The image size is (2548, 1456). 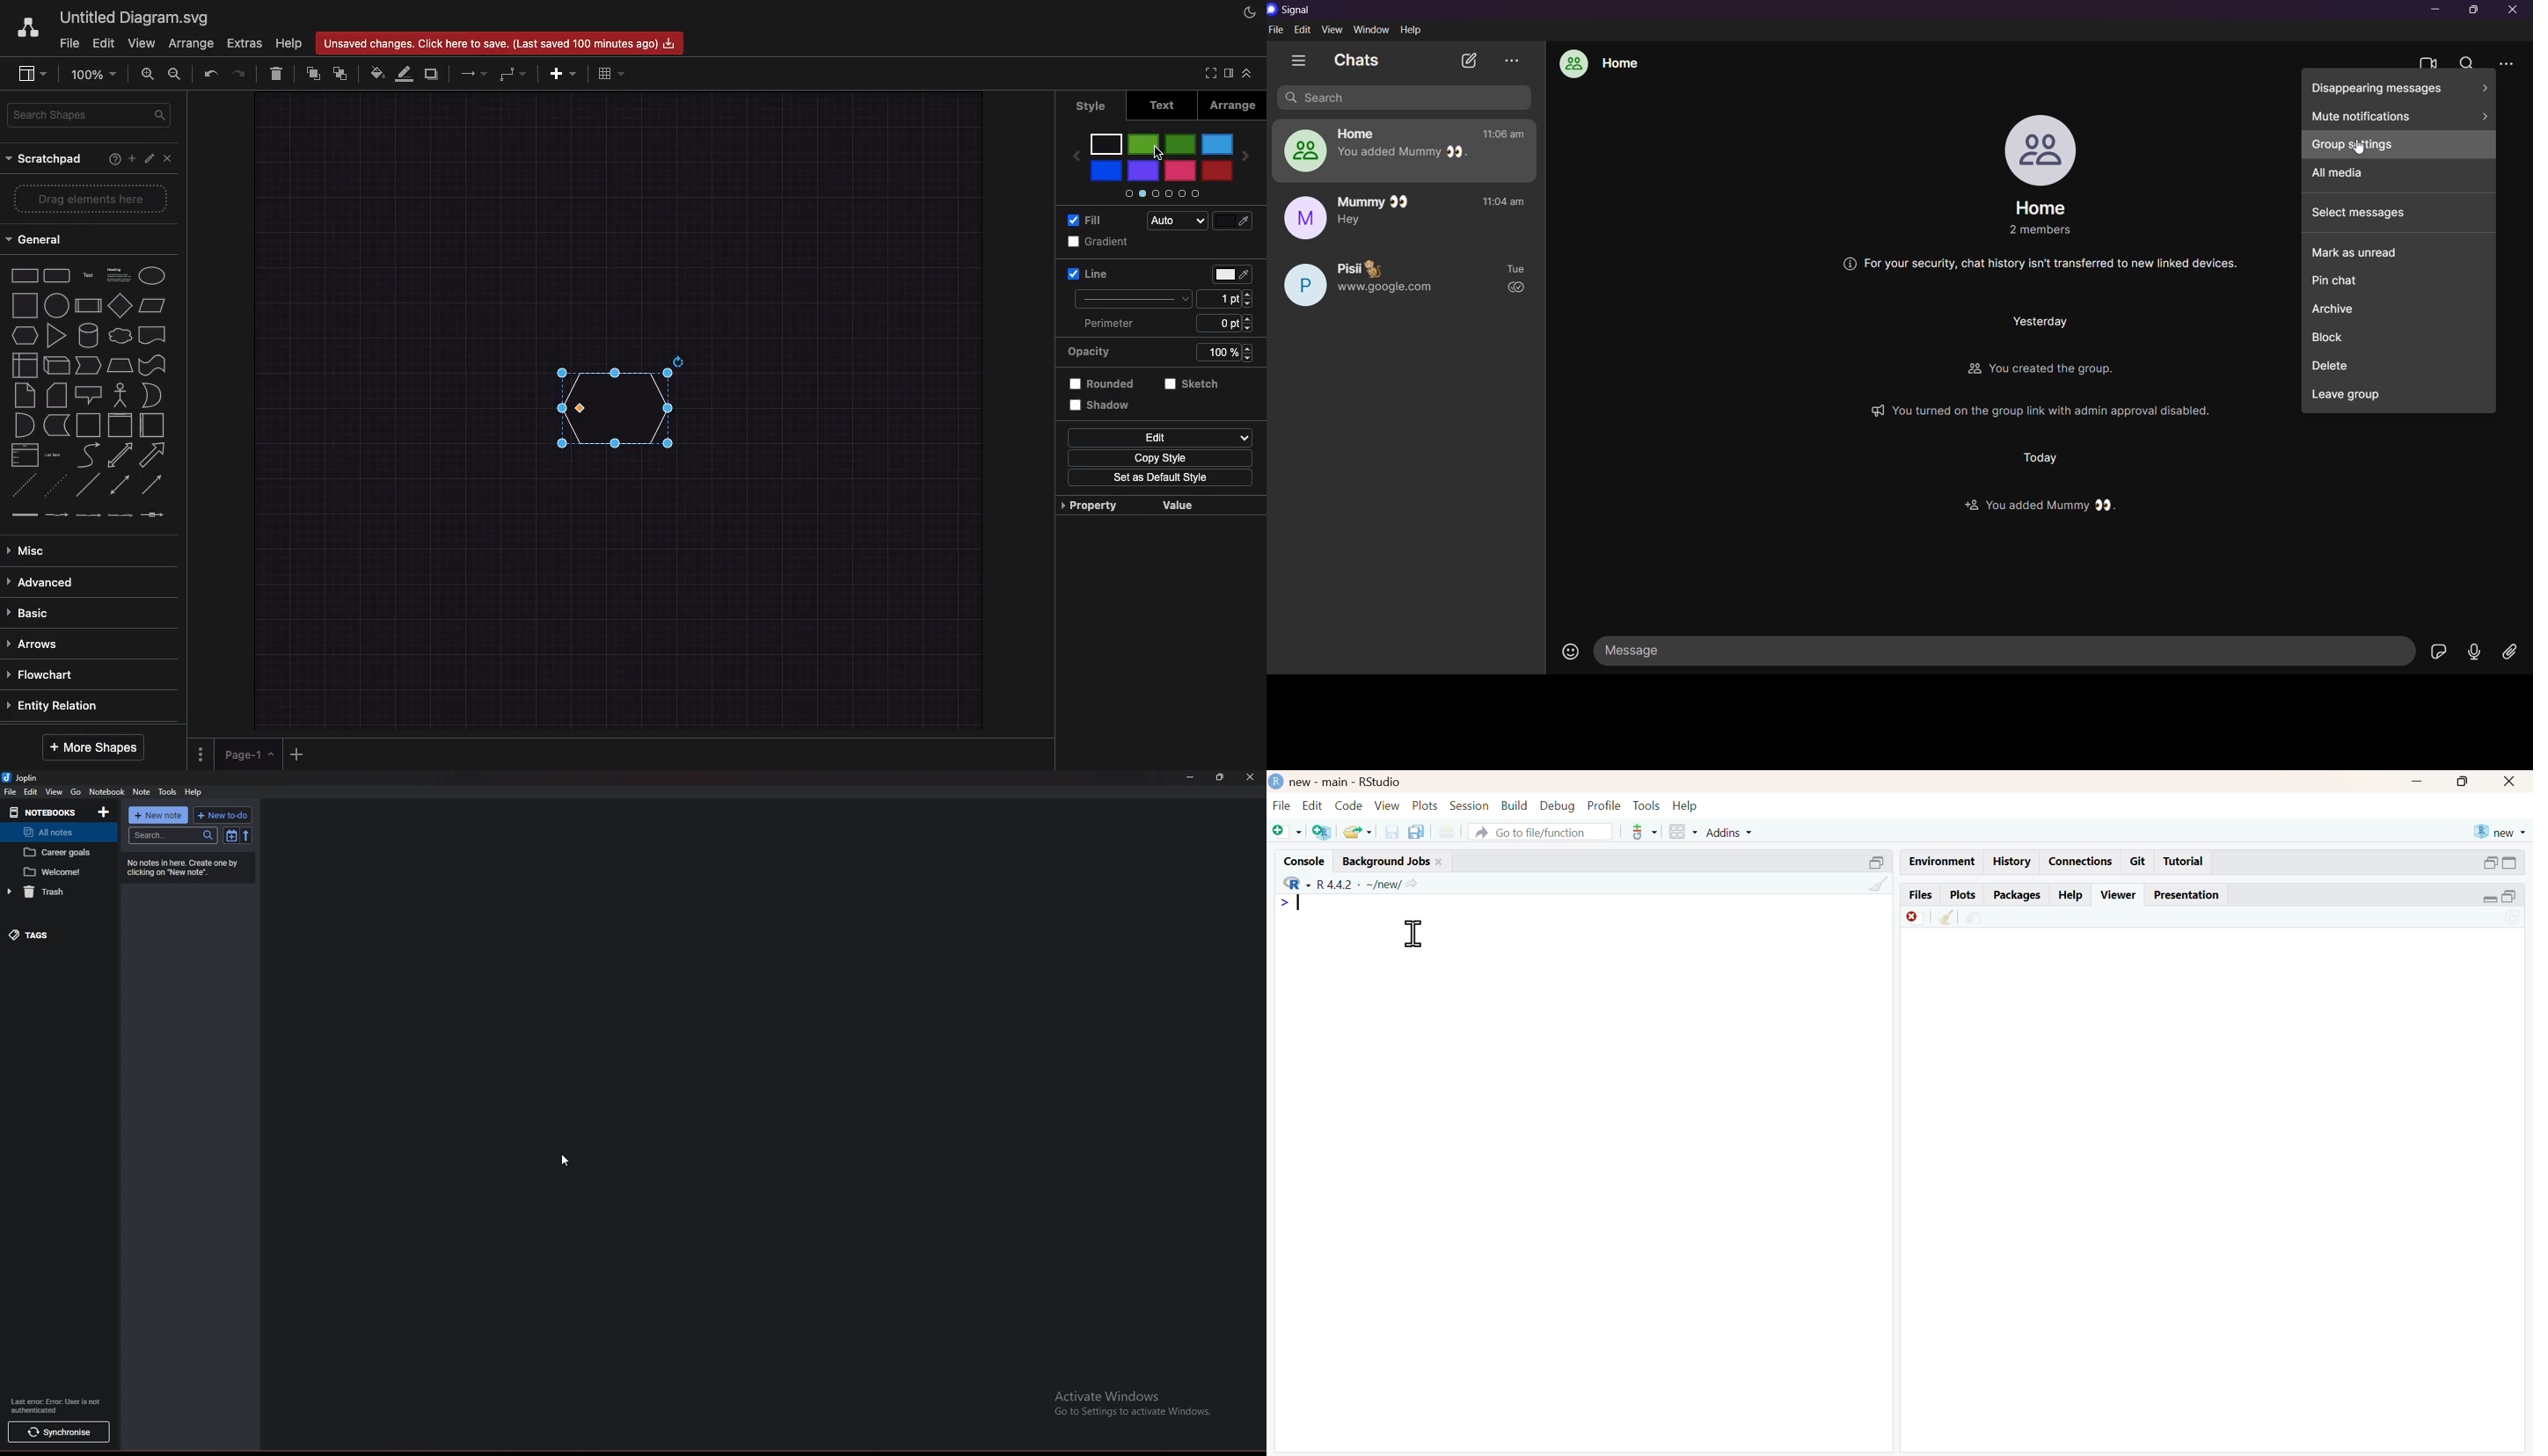 What do you see at coordinates (1179, 506) in the screenshot?
I see `Value` at bounding box center [1179, 506].